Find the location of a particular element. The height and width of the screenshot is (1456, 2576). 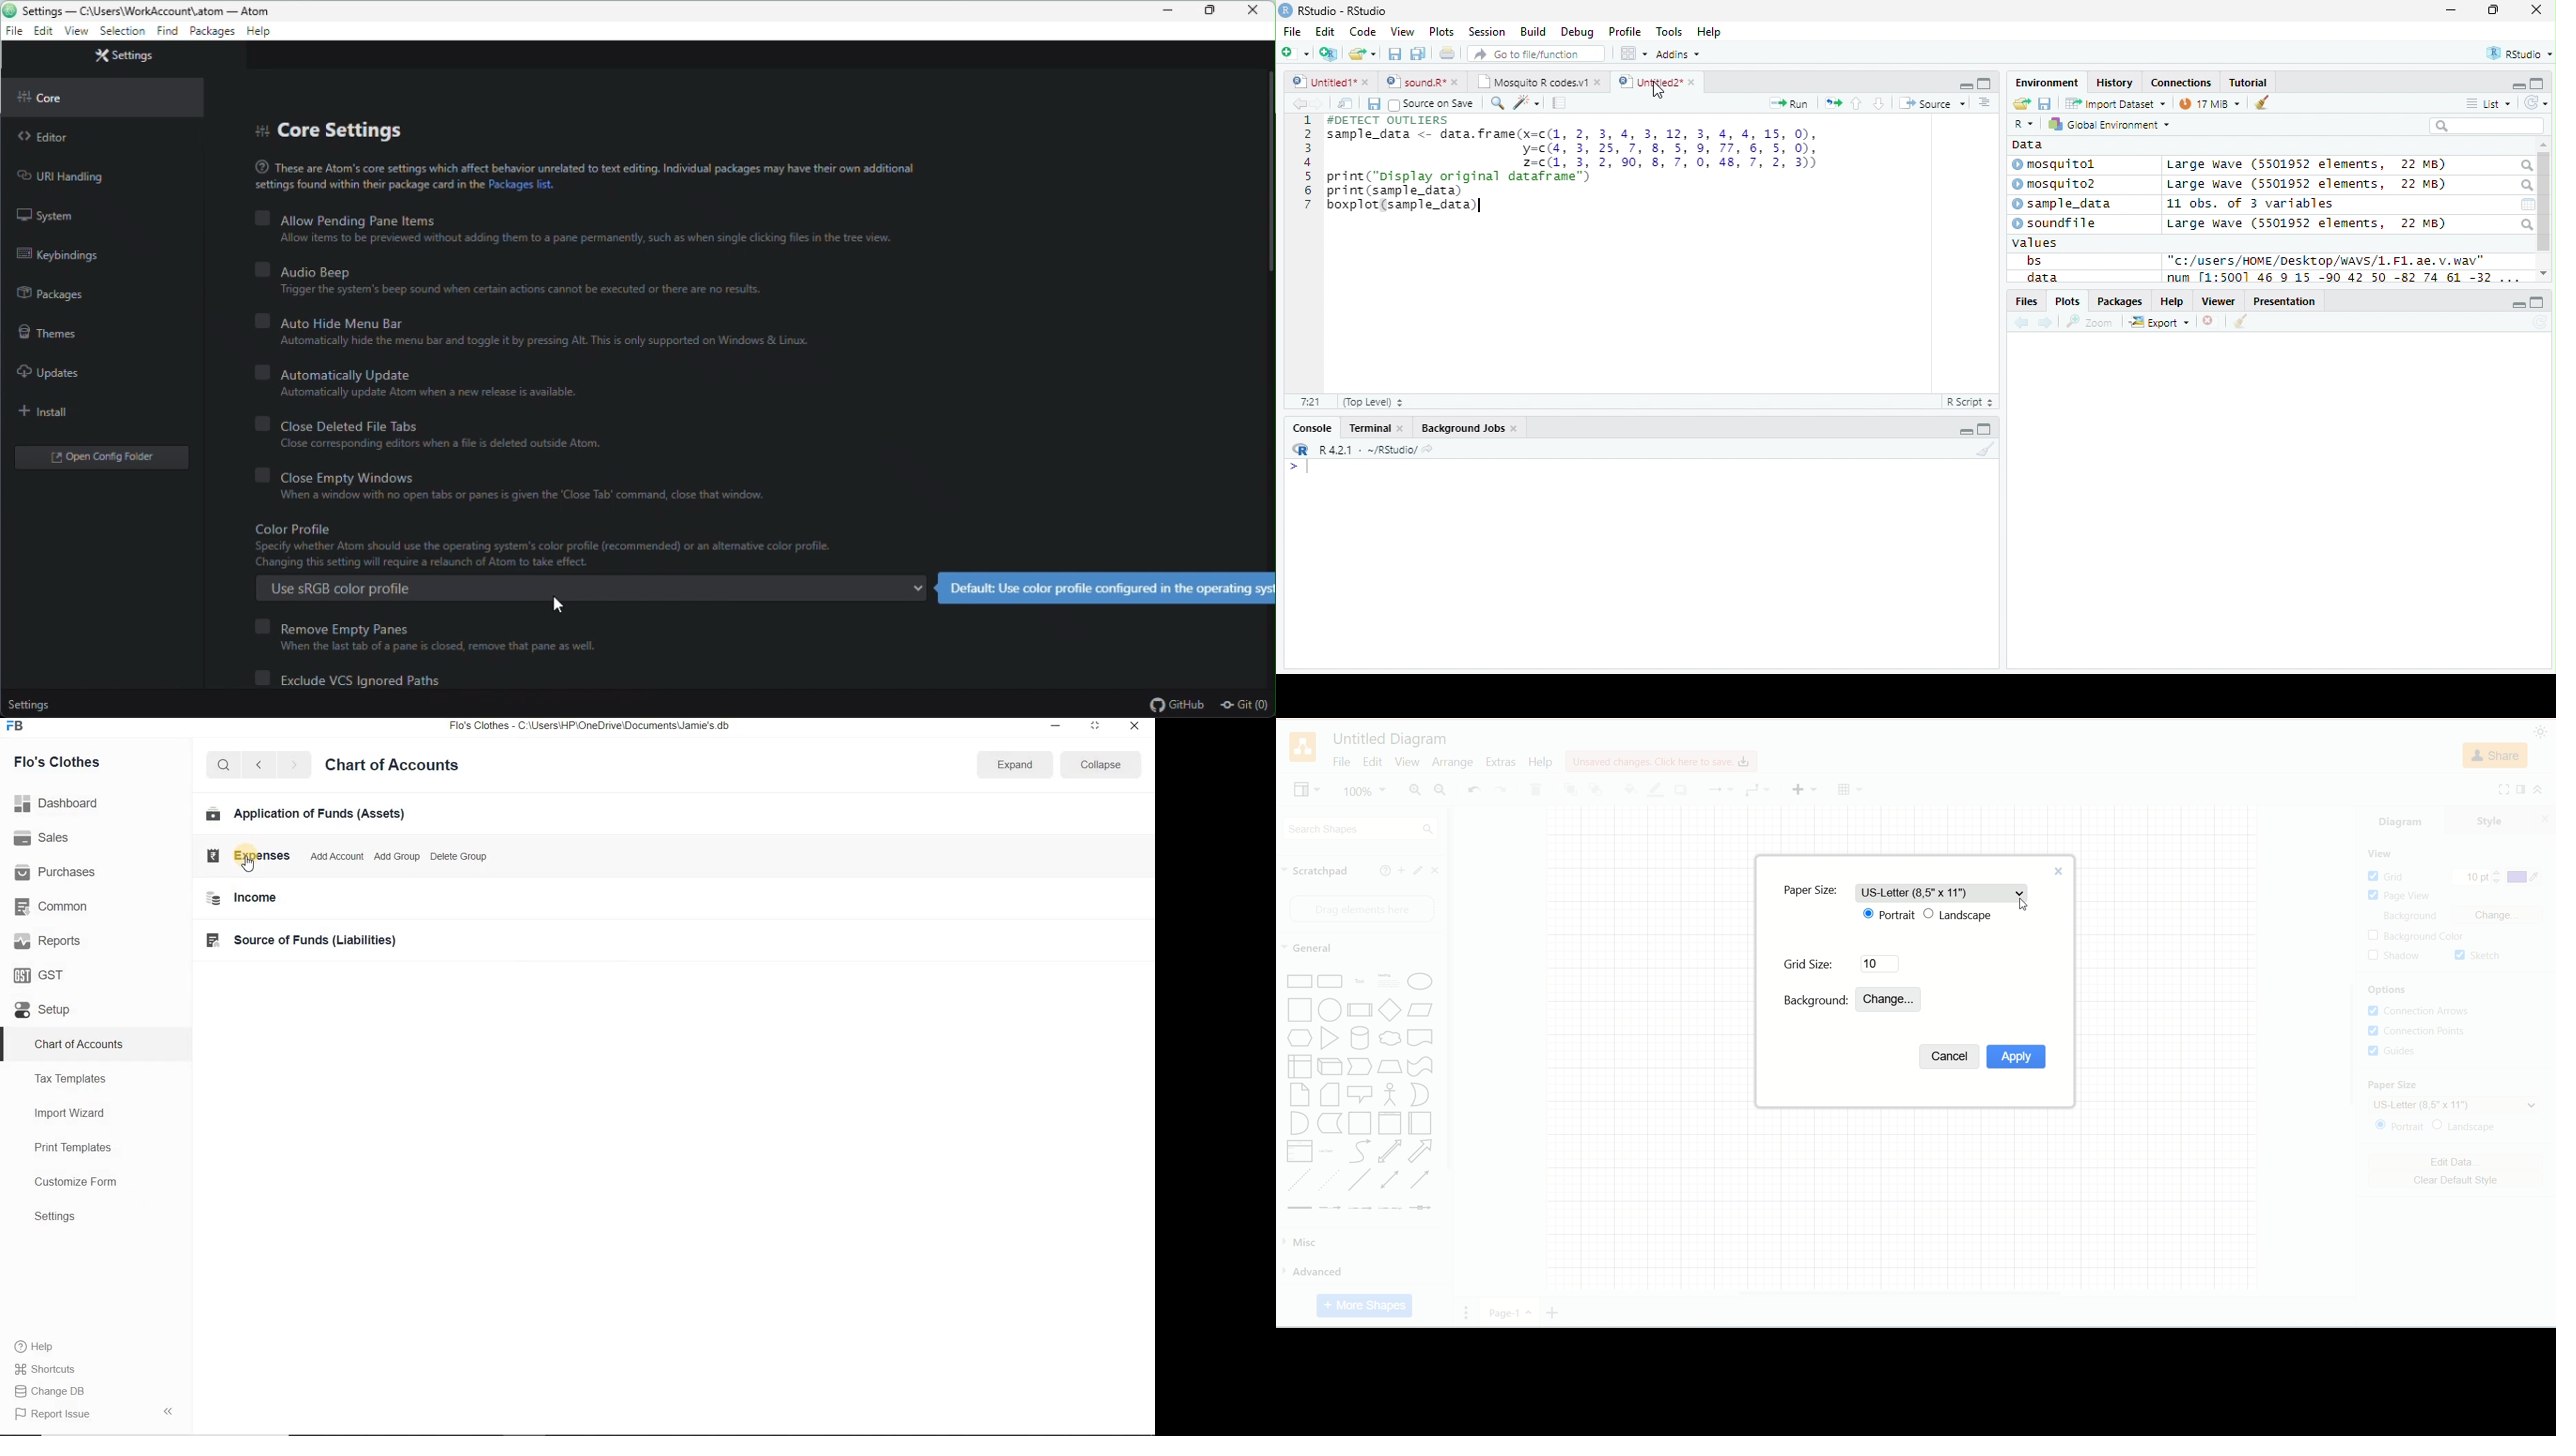

Curved Corner Rectangle is located at coordinates (1331, 983).